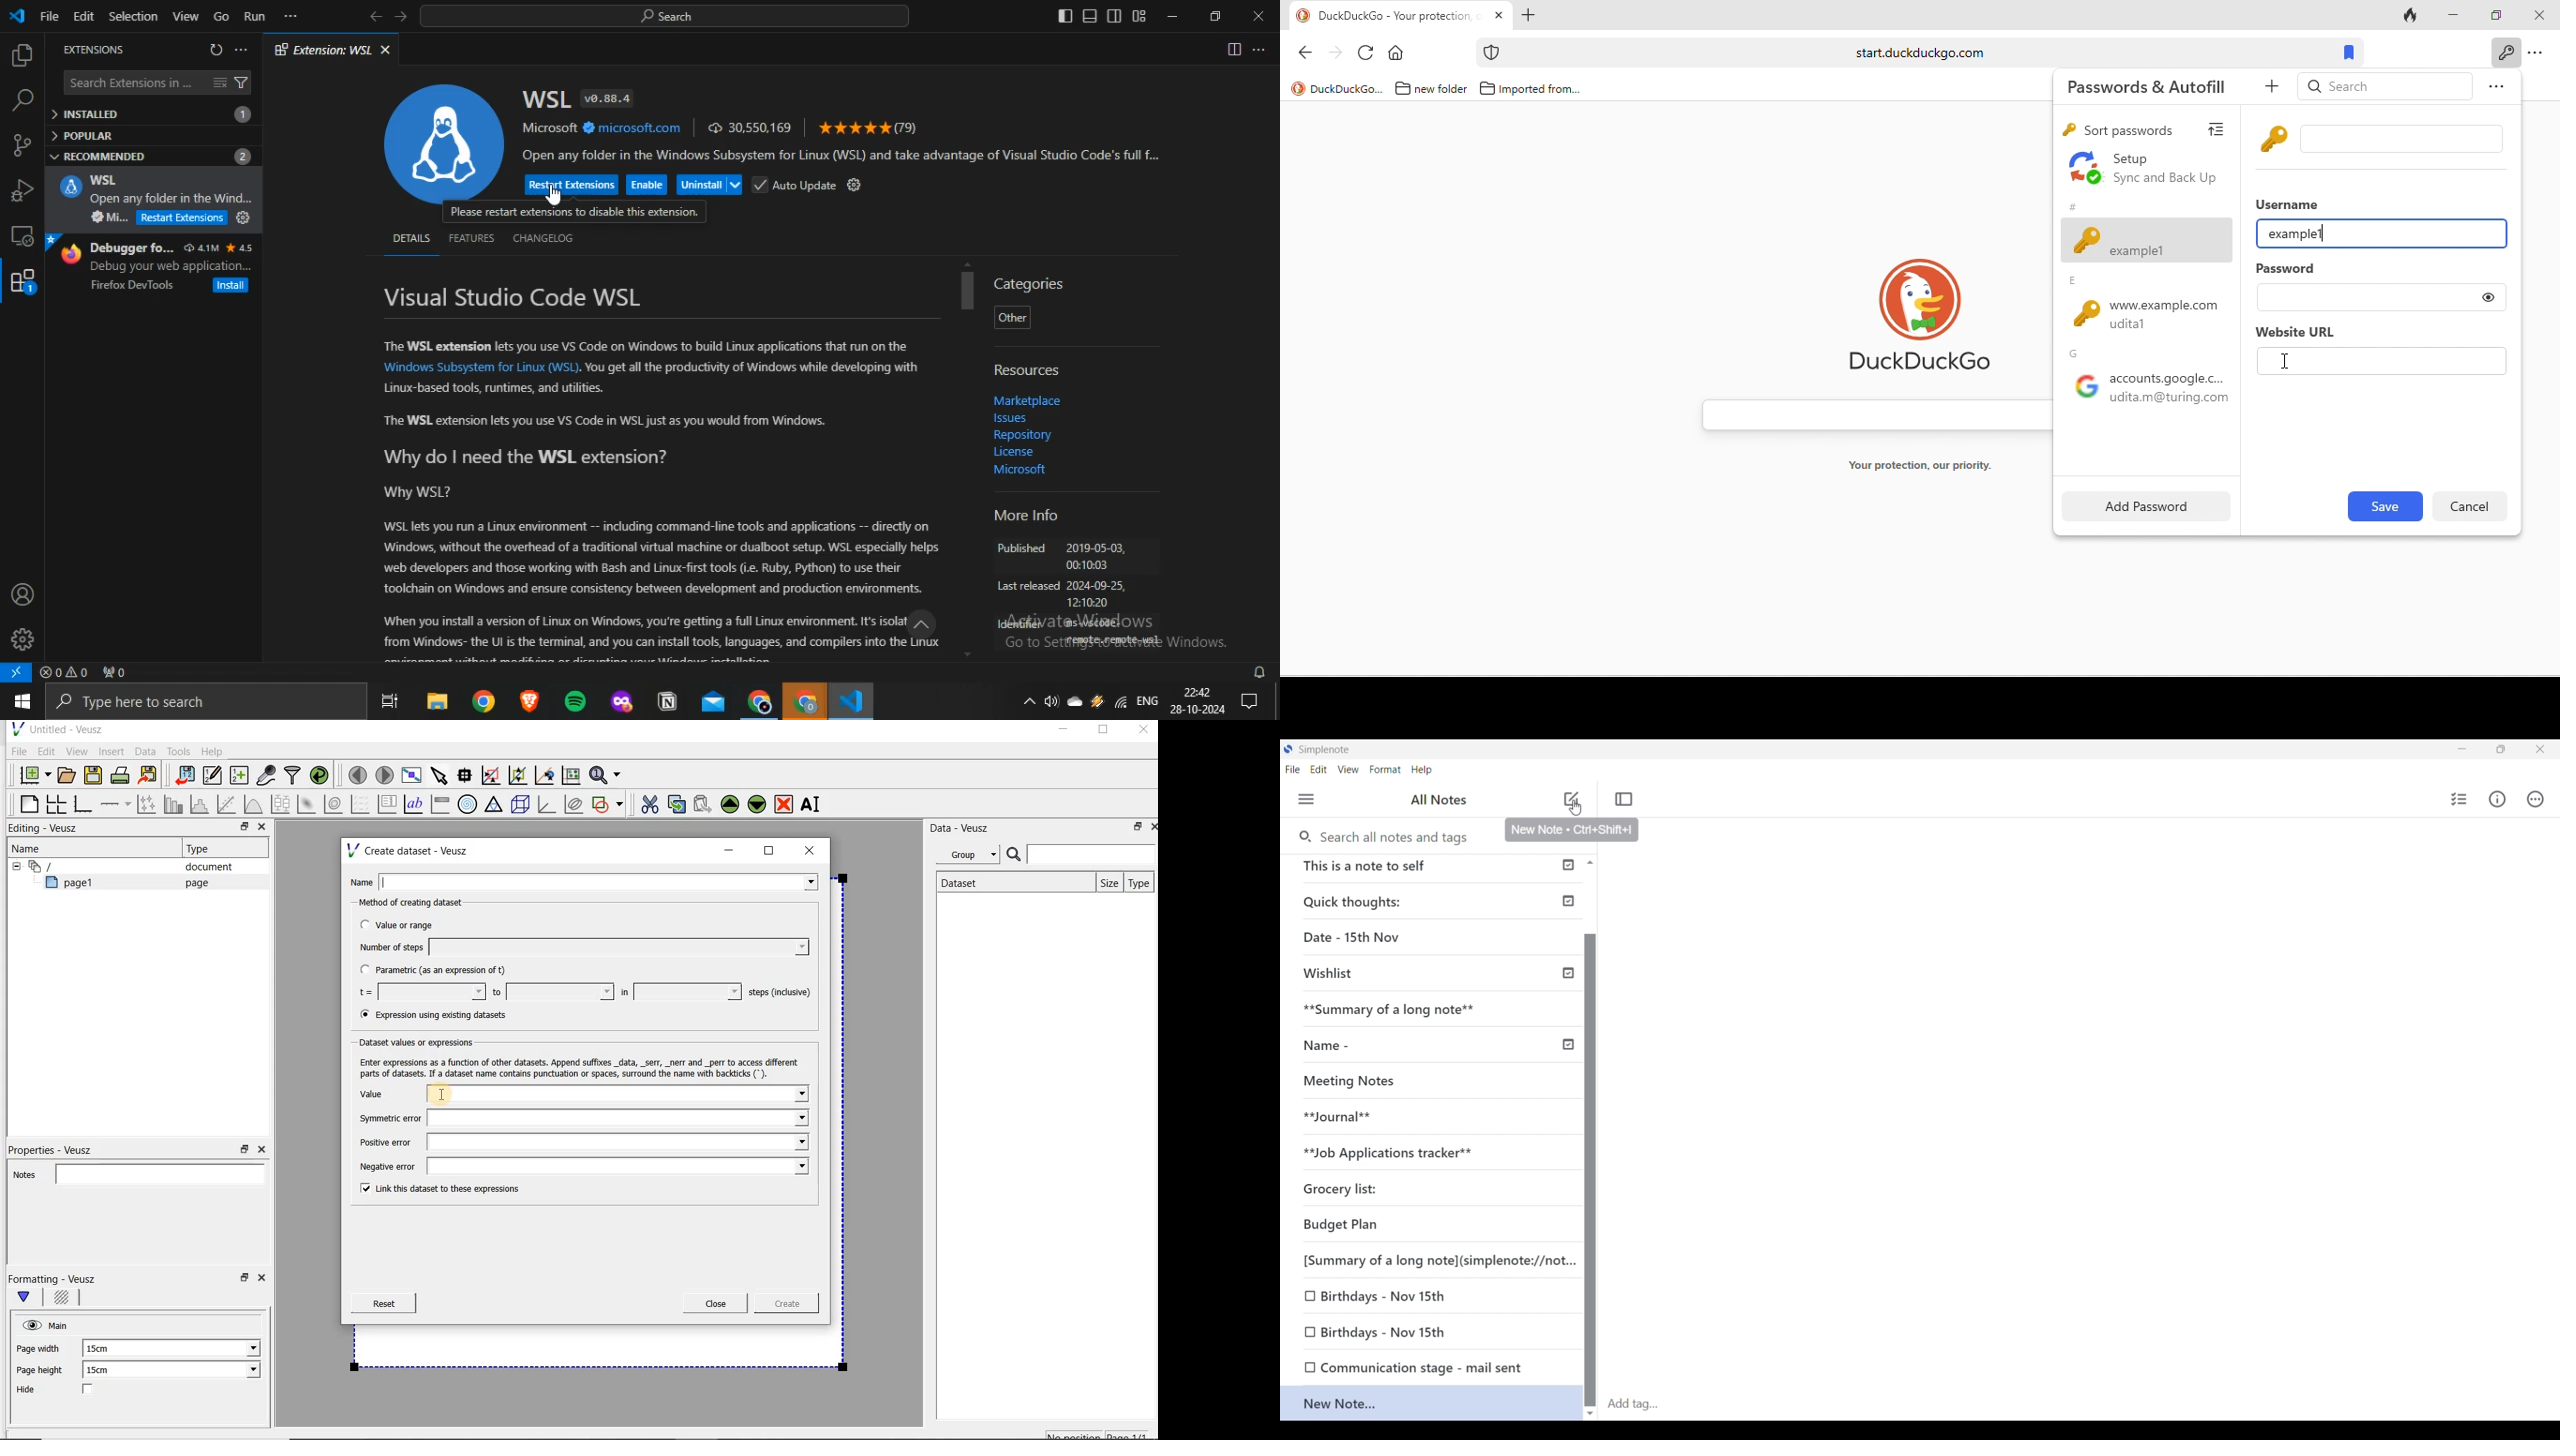 This screenshot has height=1456, width=2576. I want to click on cut the selected widget, so click(648, 803).